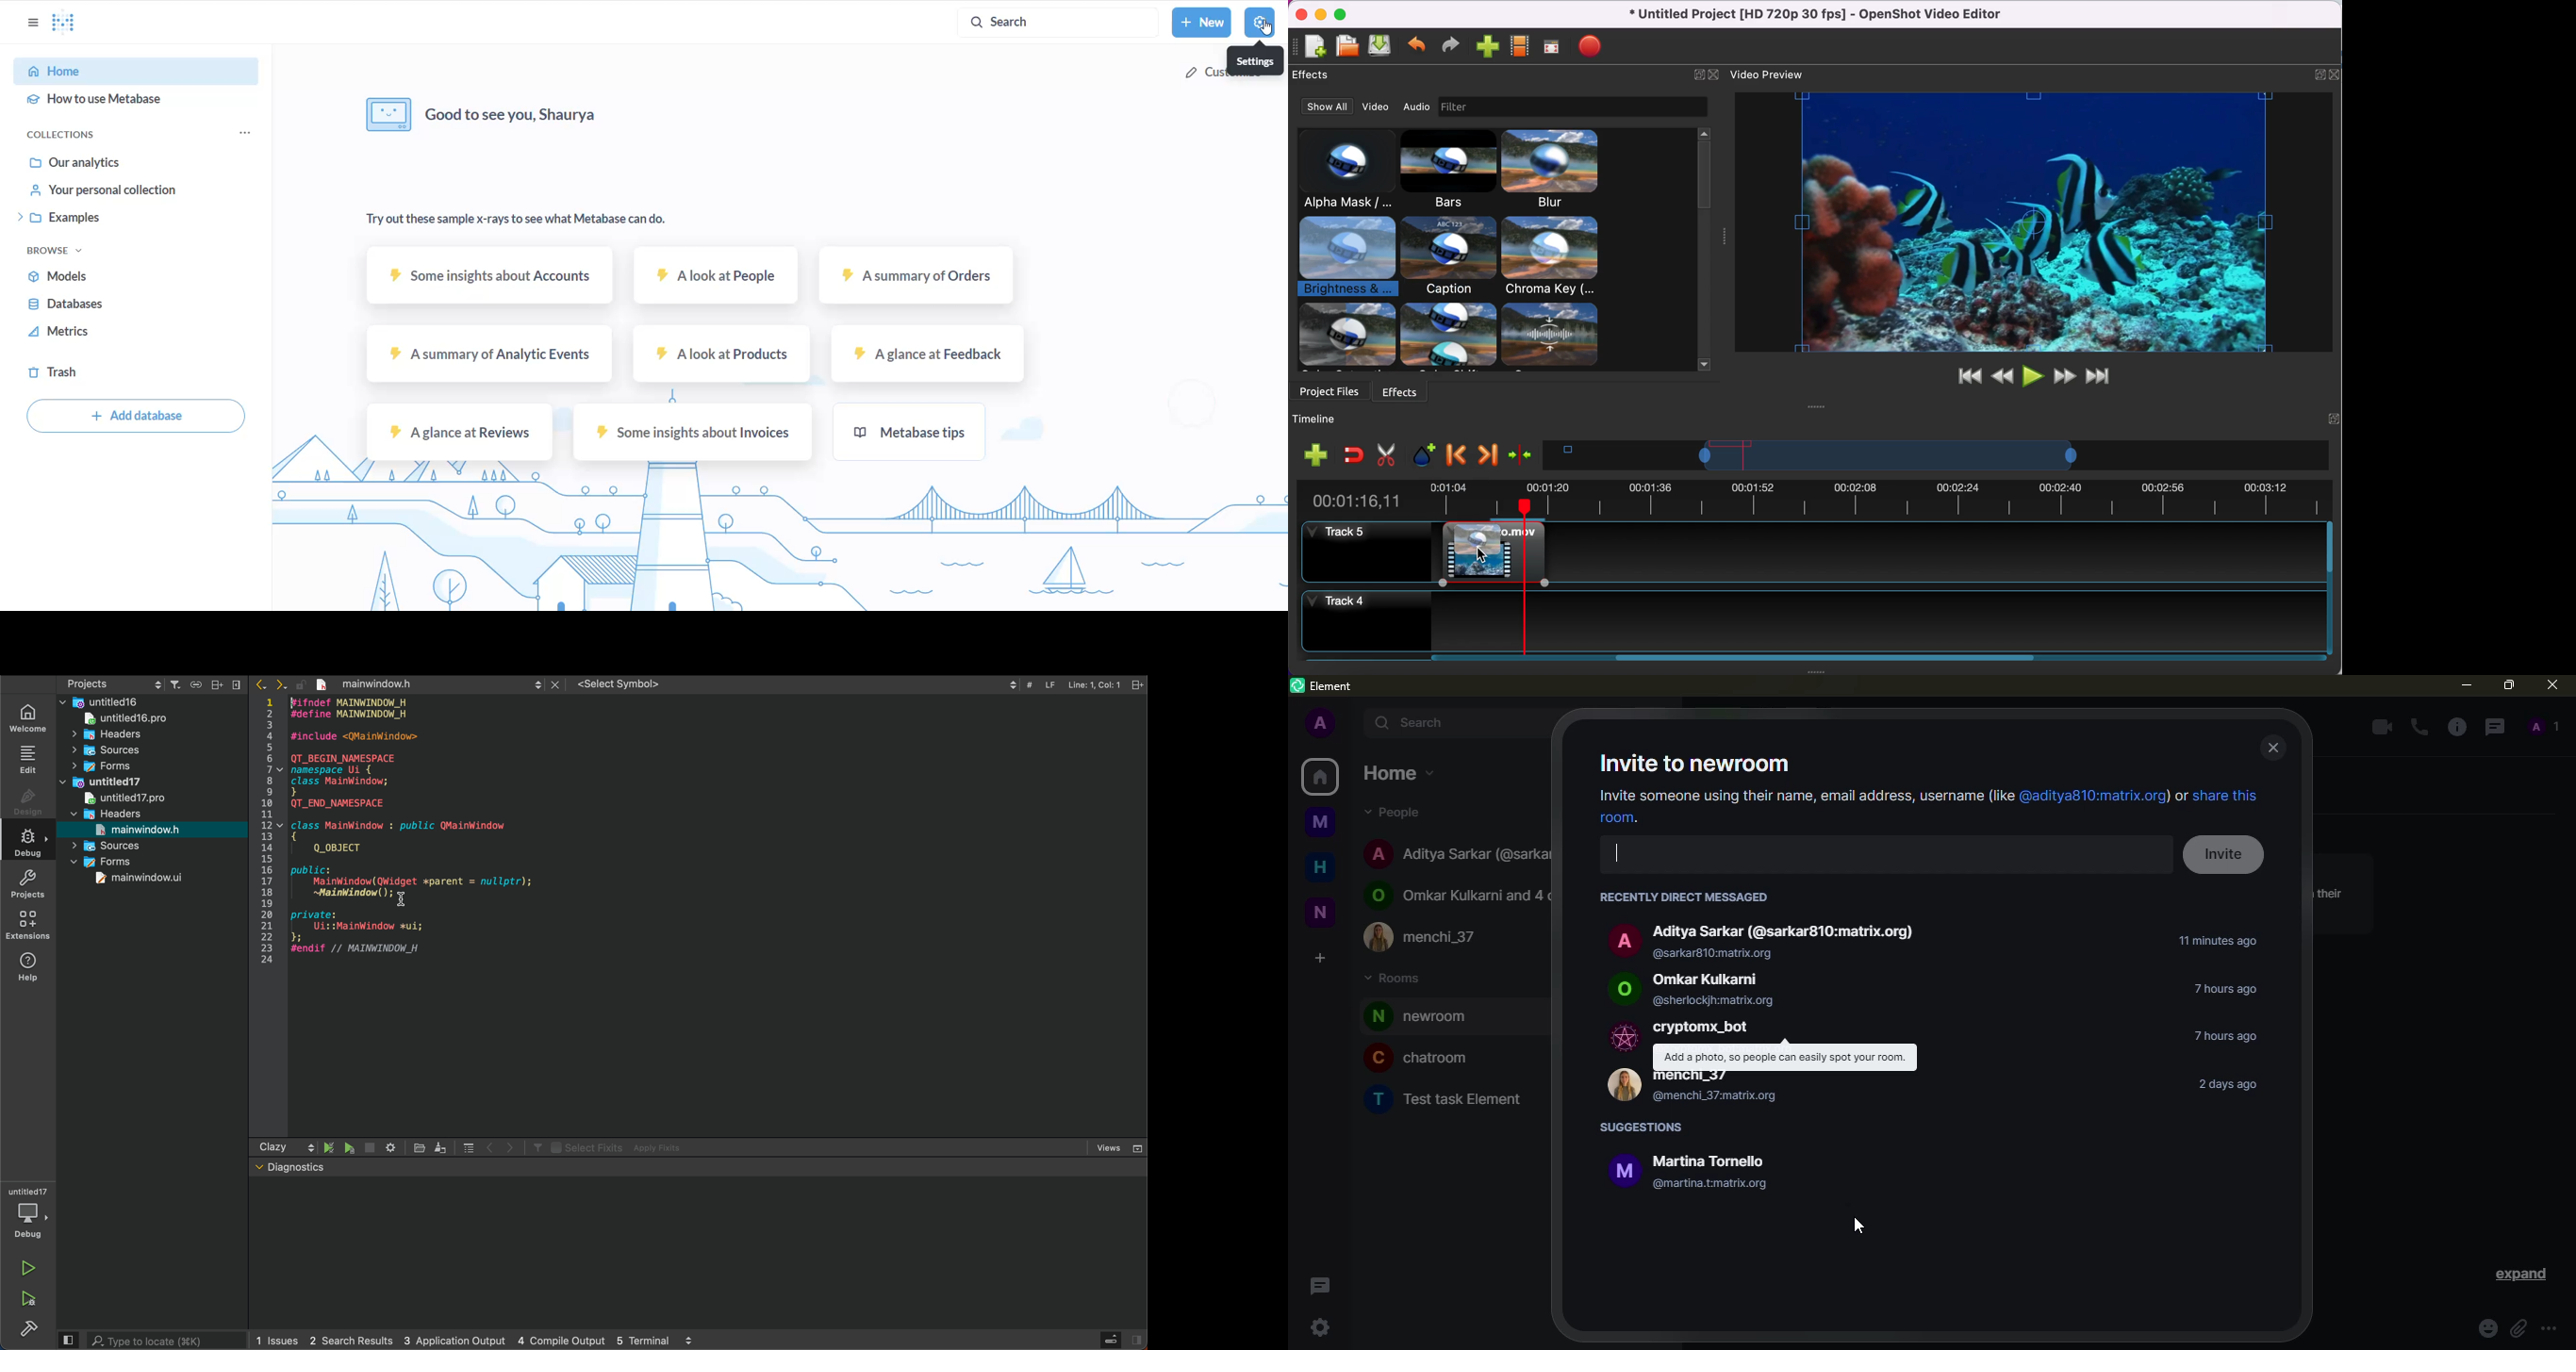 The width and height of the screenshot is (2576, 1372). What do you see at coordinates (2522, 1276) in the screenshot?
I see `expand` at bounding box center [2522, 1276].